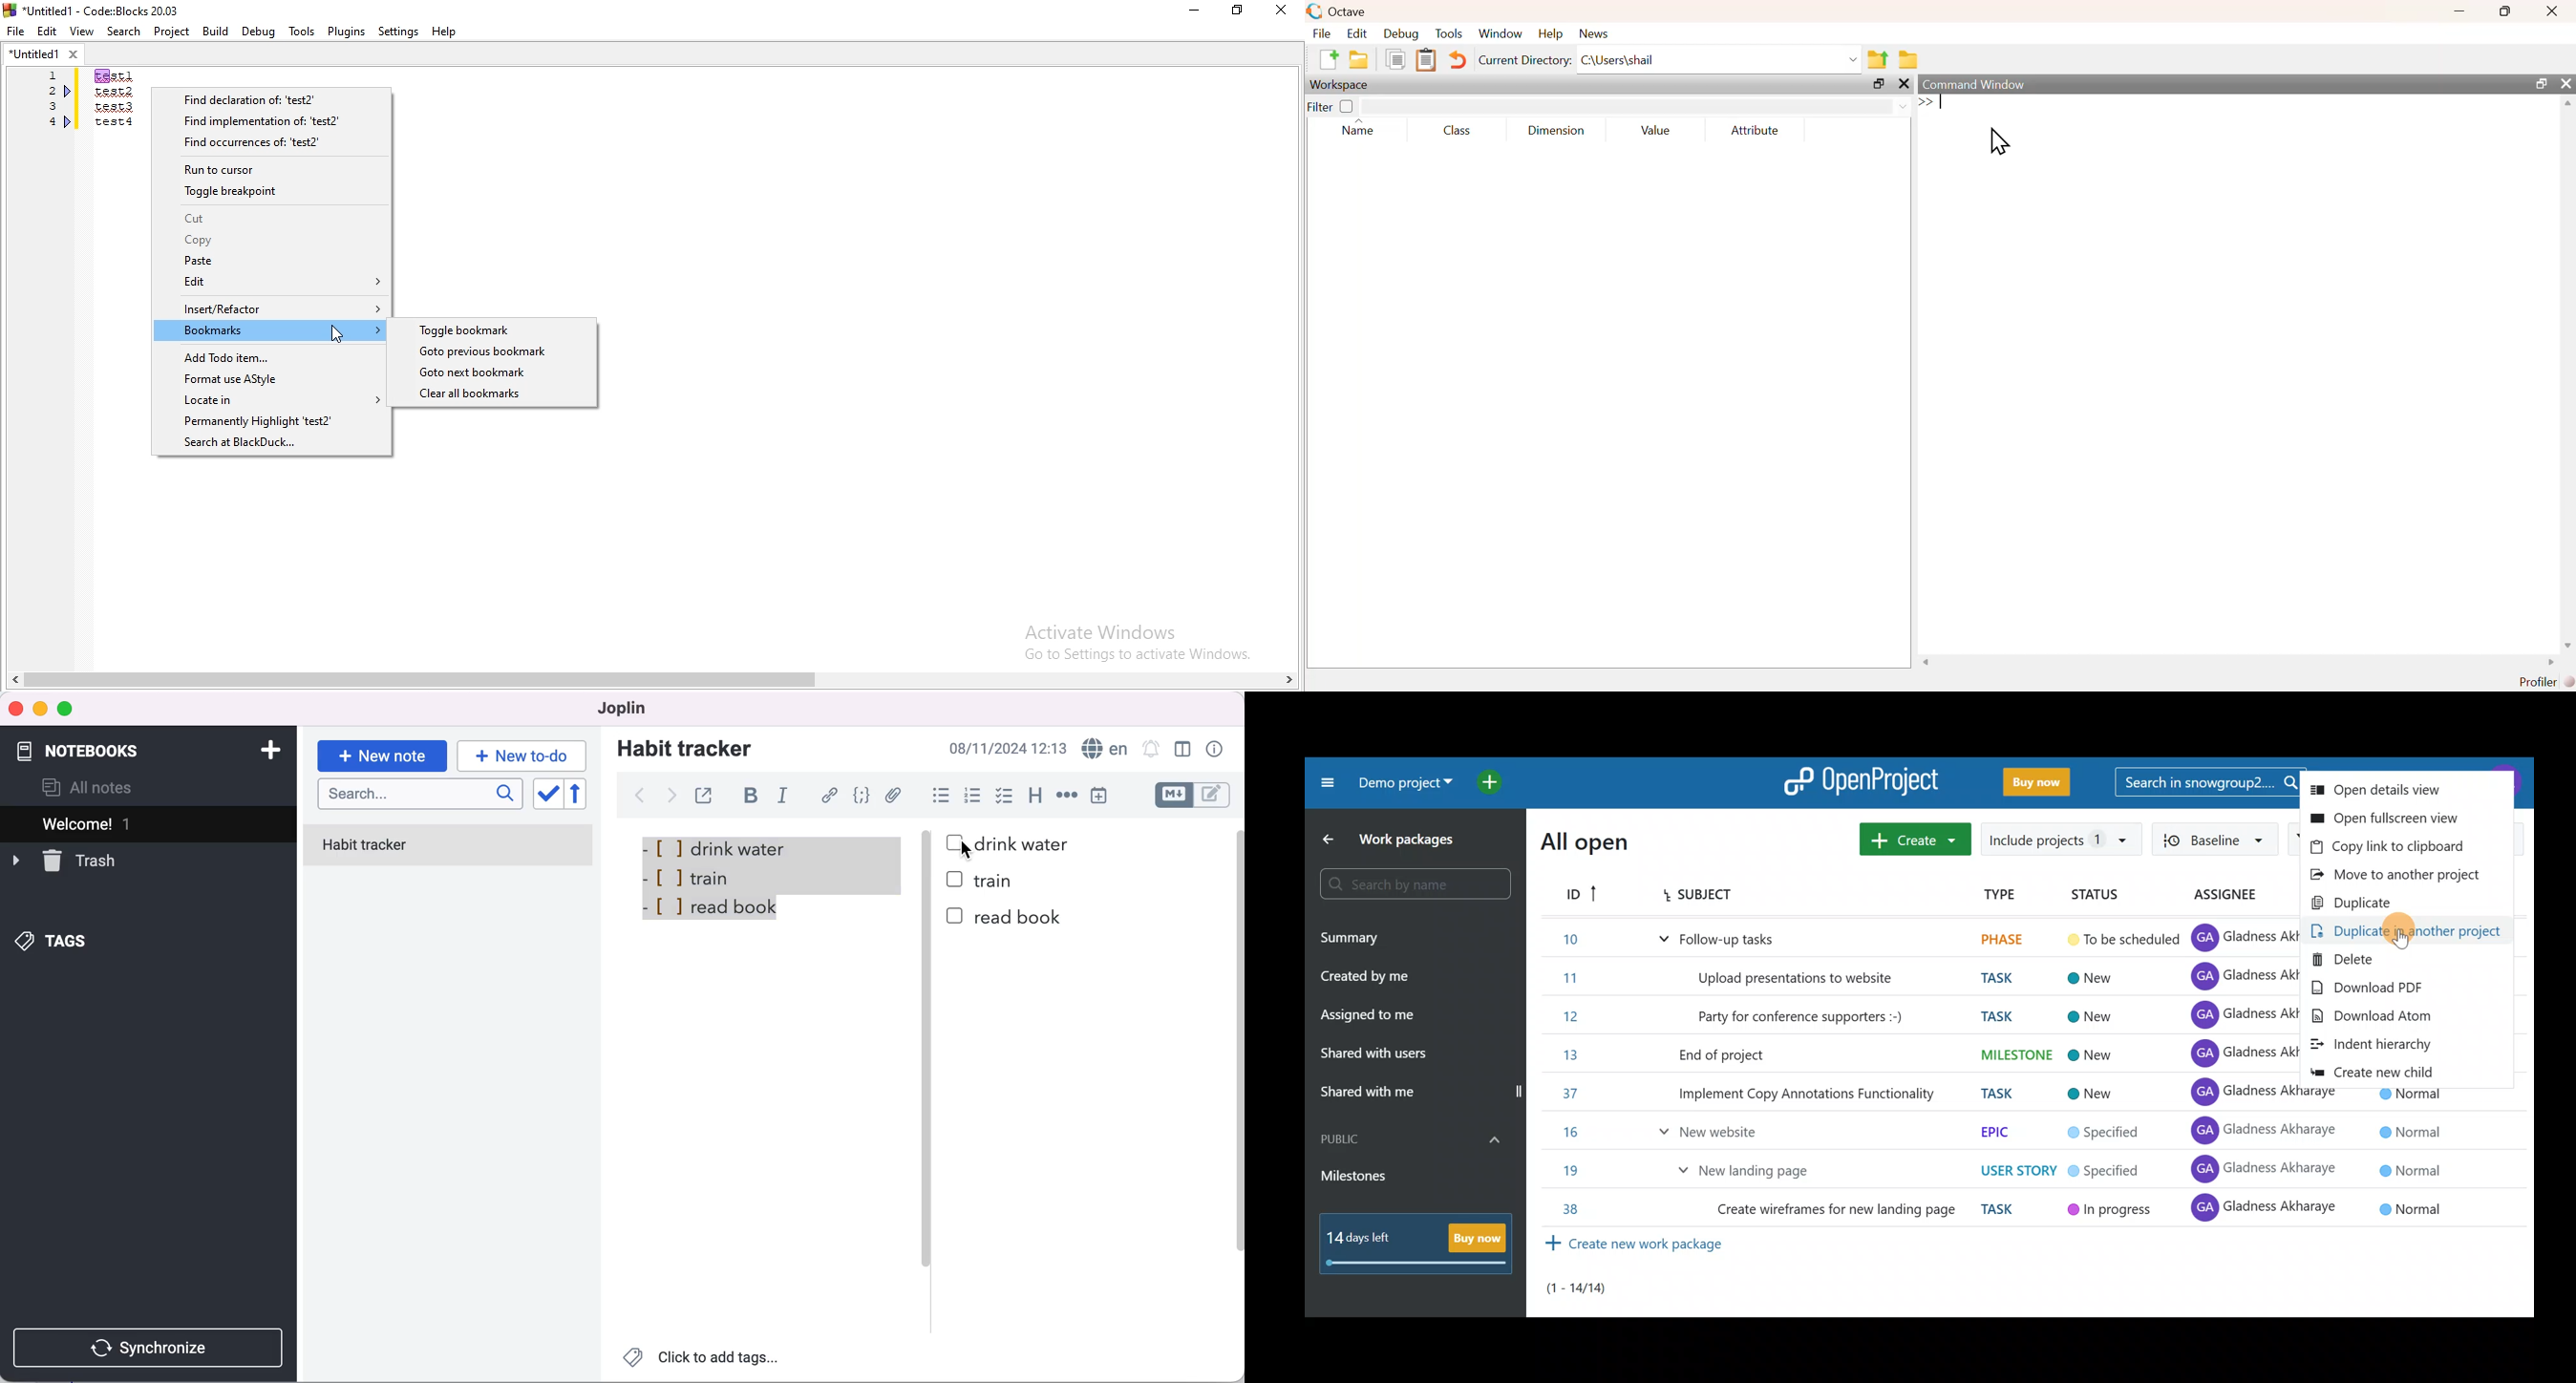 The height and width of the screenshot is (1400, 2576). I want to click on trash, so click(64, 860).